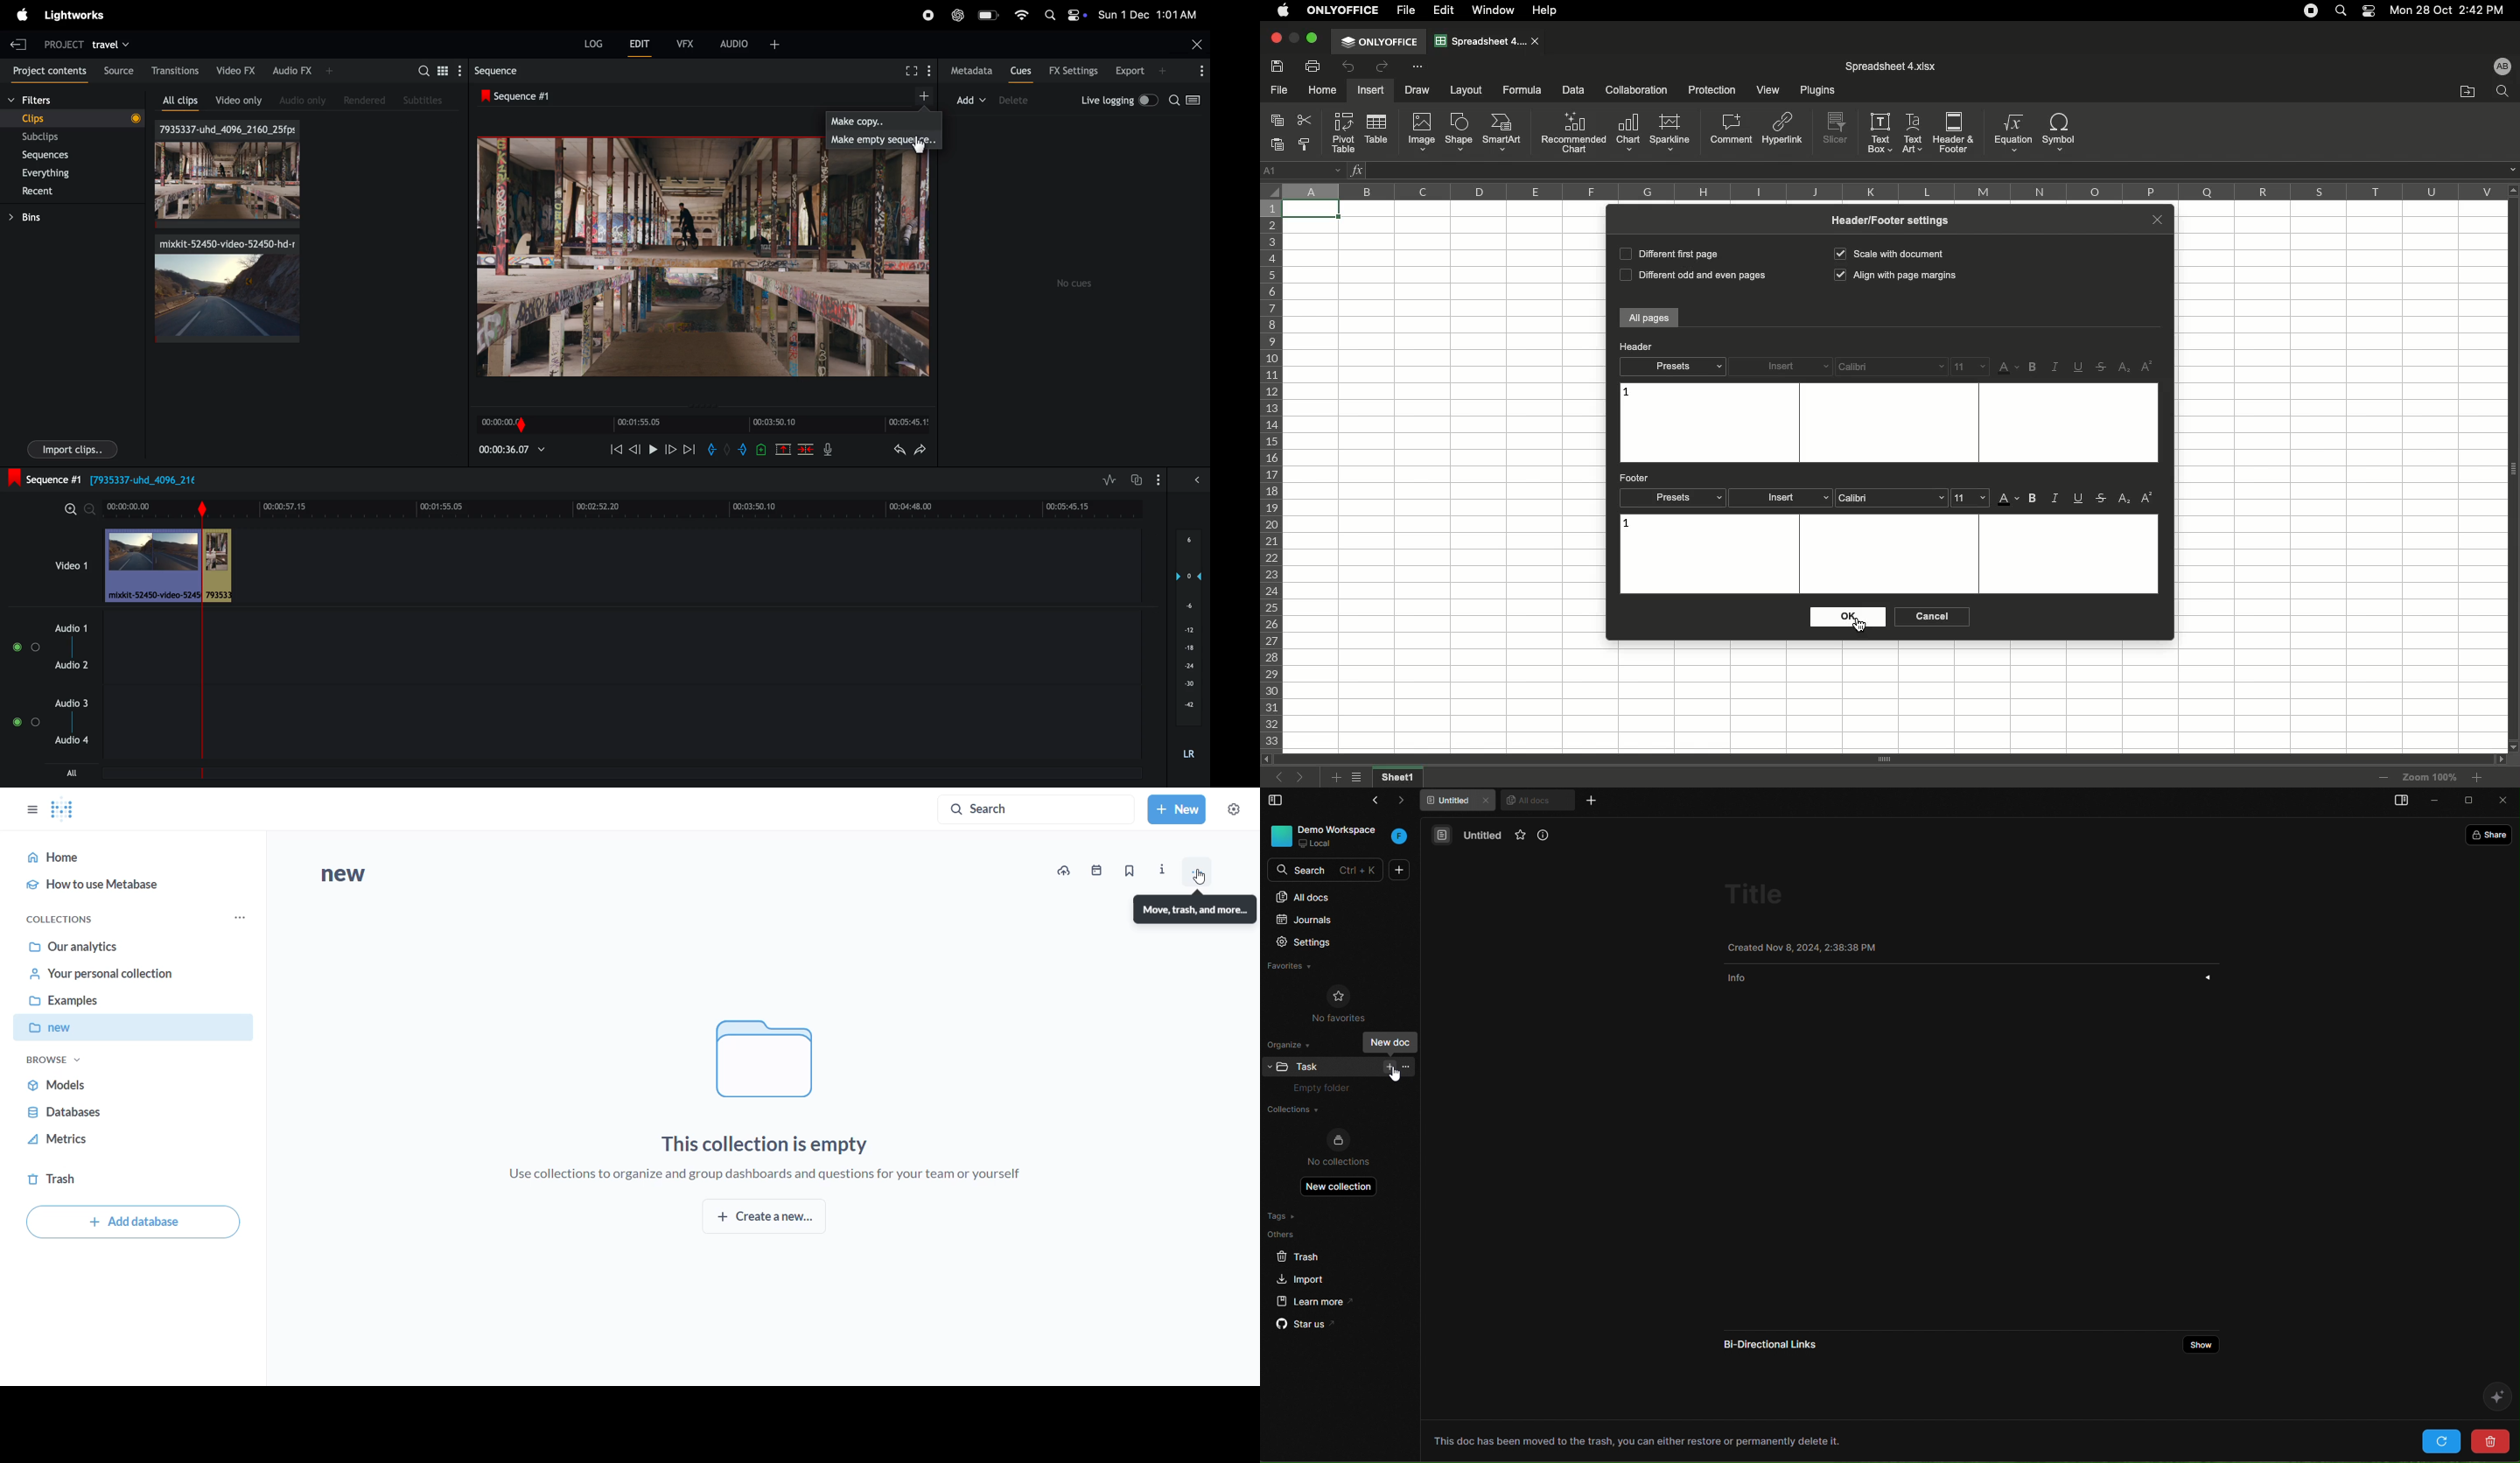 This screenshot has height=1484, width=2520. Describe the element at coordinates (1445, 10) in the screenshot. I see `Edit` at that location.